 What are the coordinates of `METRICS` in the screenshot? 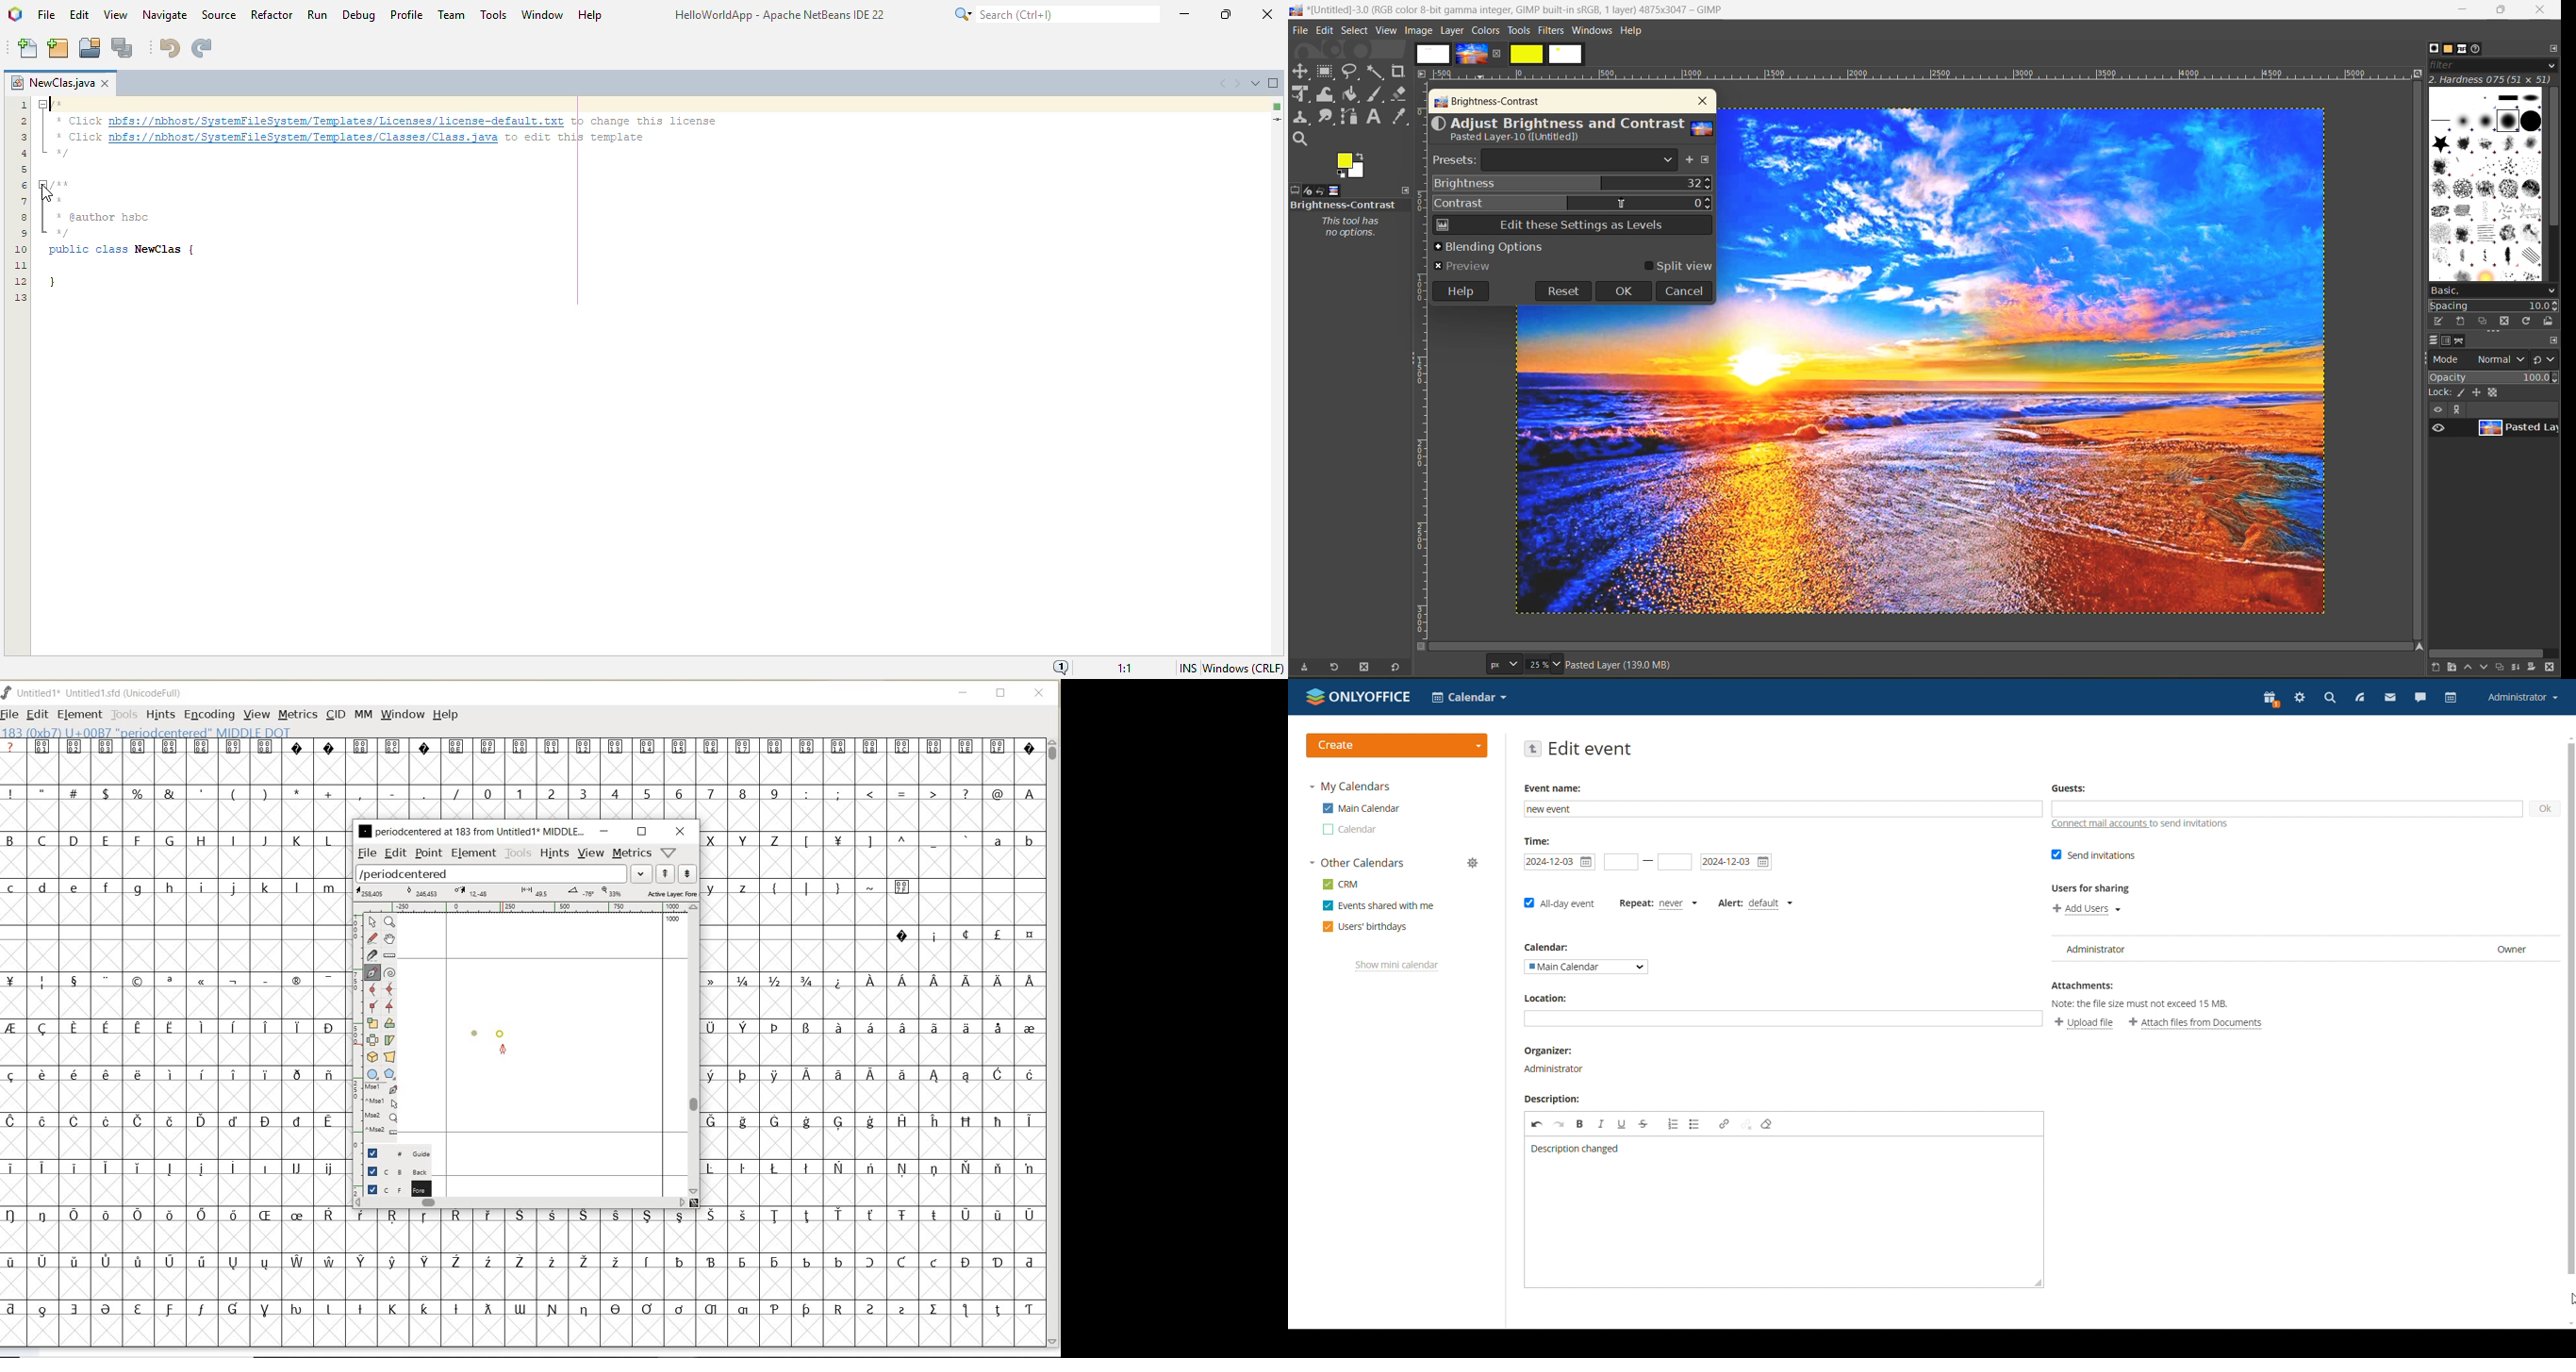 It's located at (297, 715).